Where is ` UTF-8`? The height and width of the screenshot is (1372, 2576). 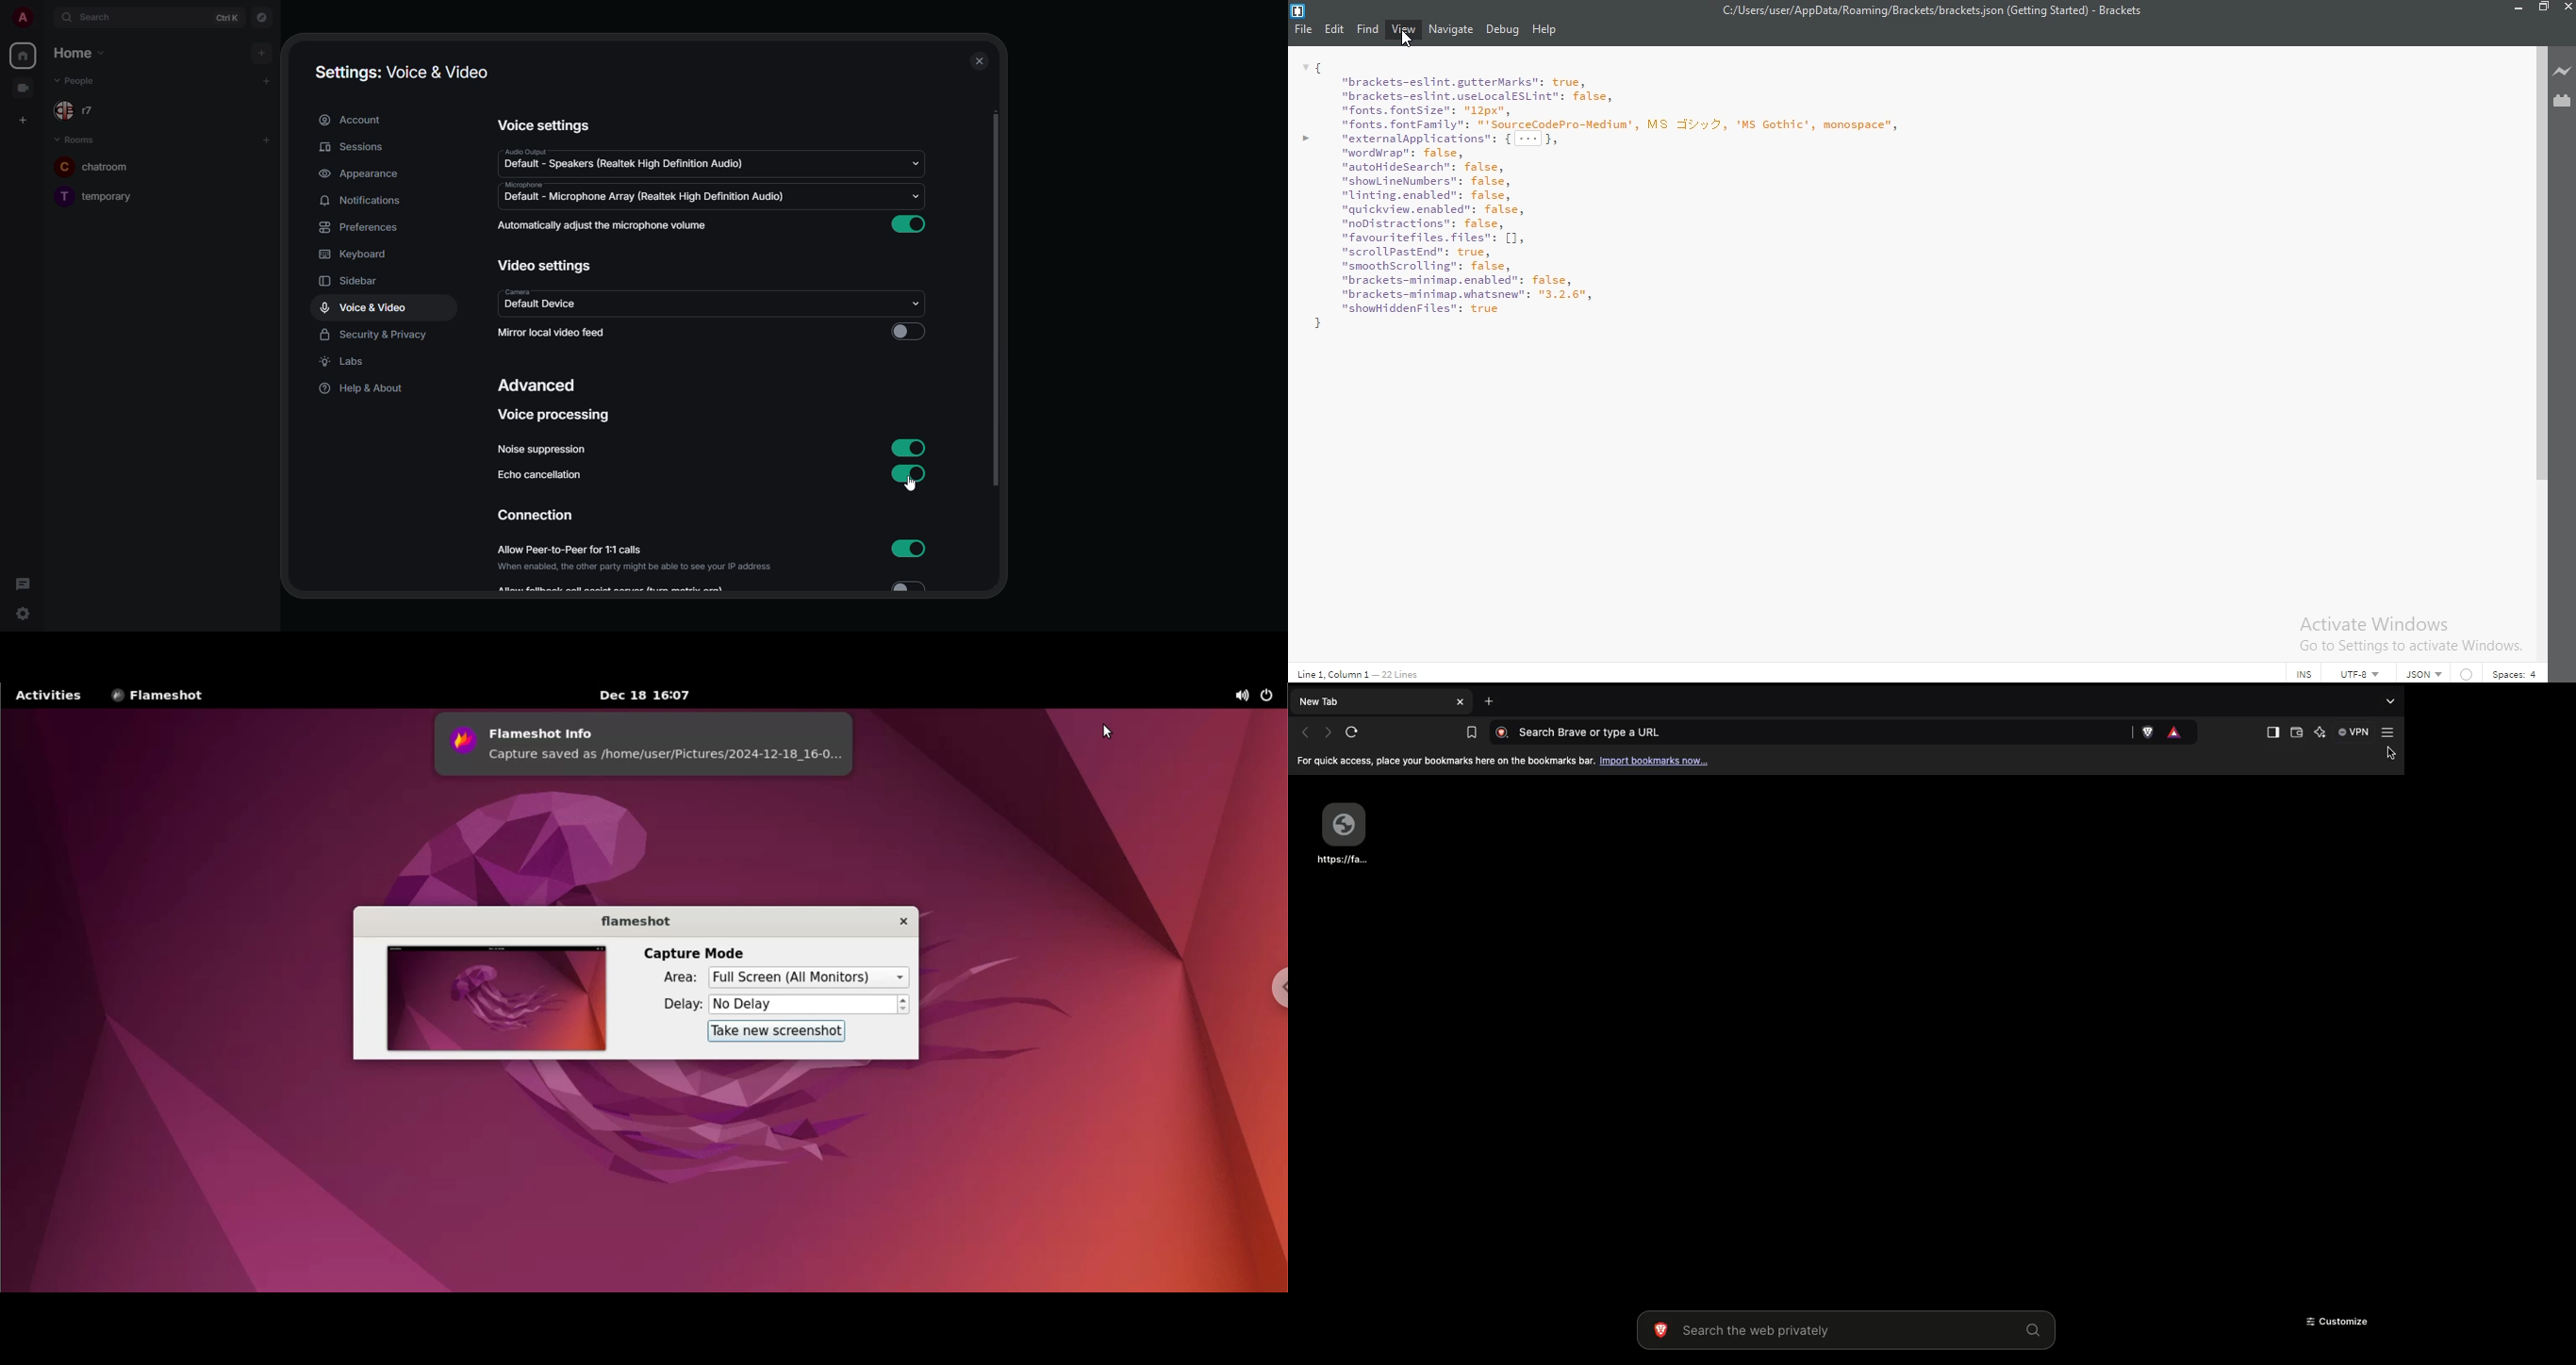  UTF-8 is located at coordinates (2361, 673).